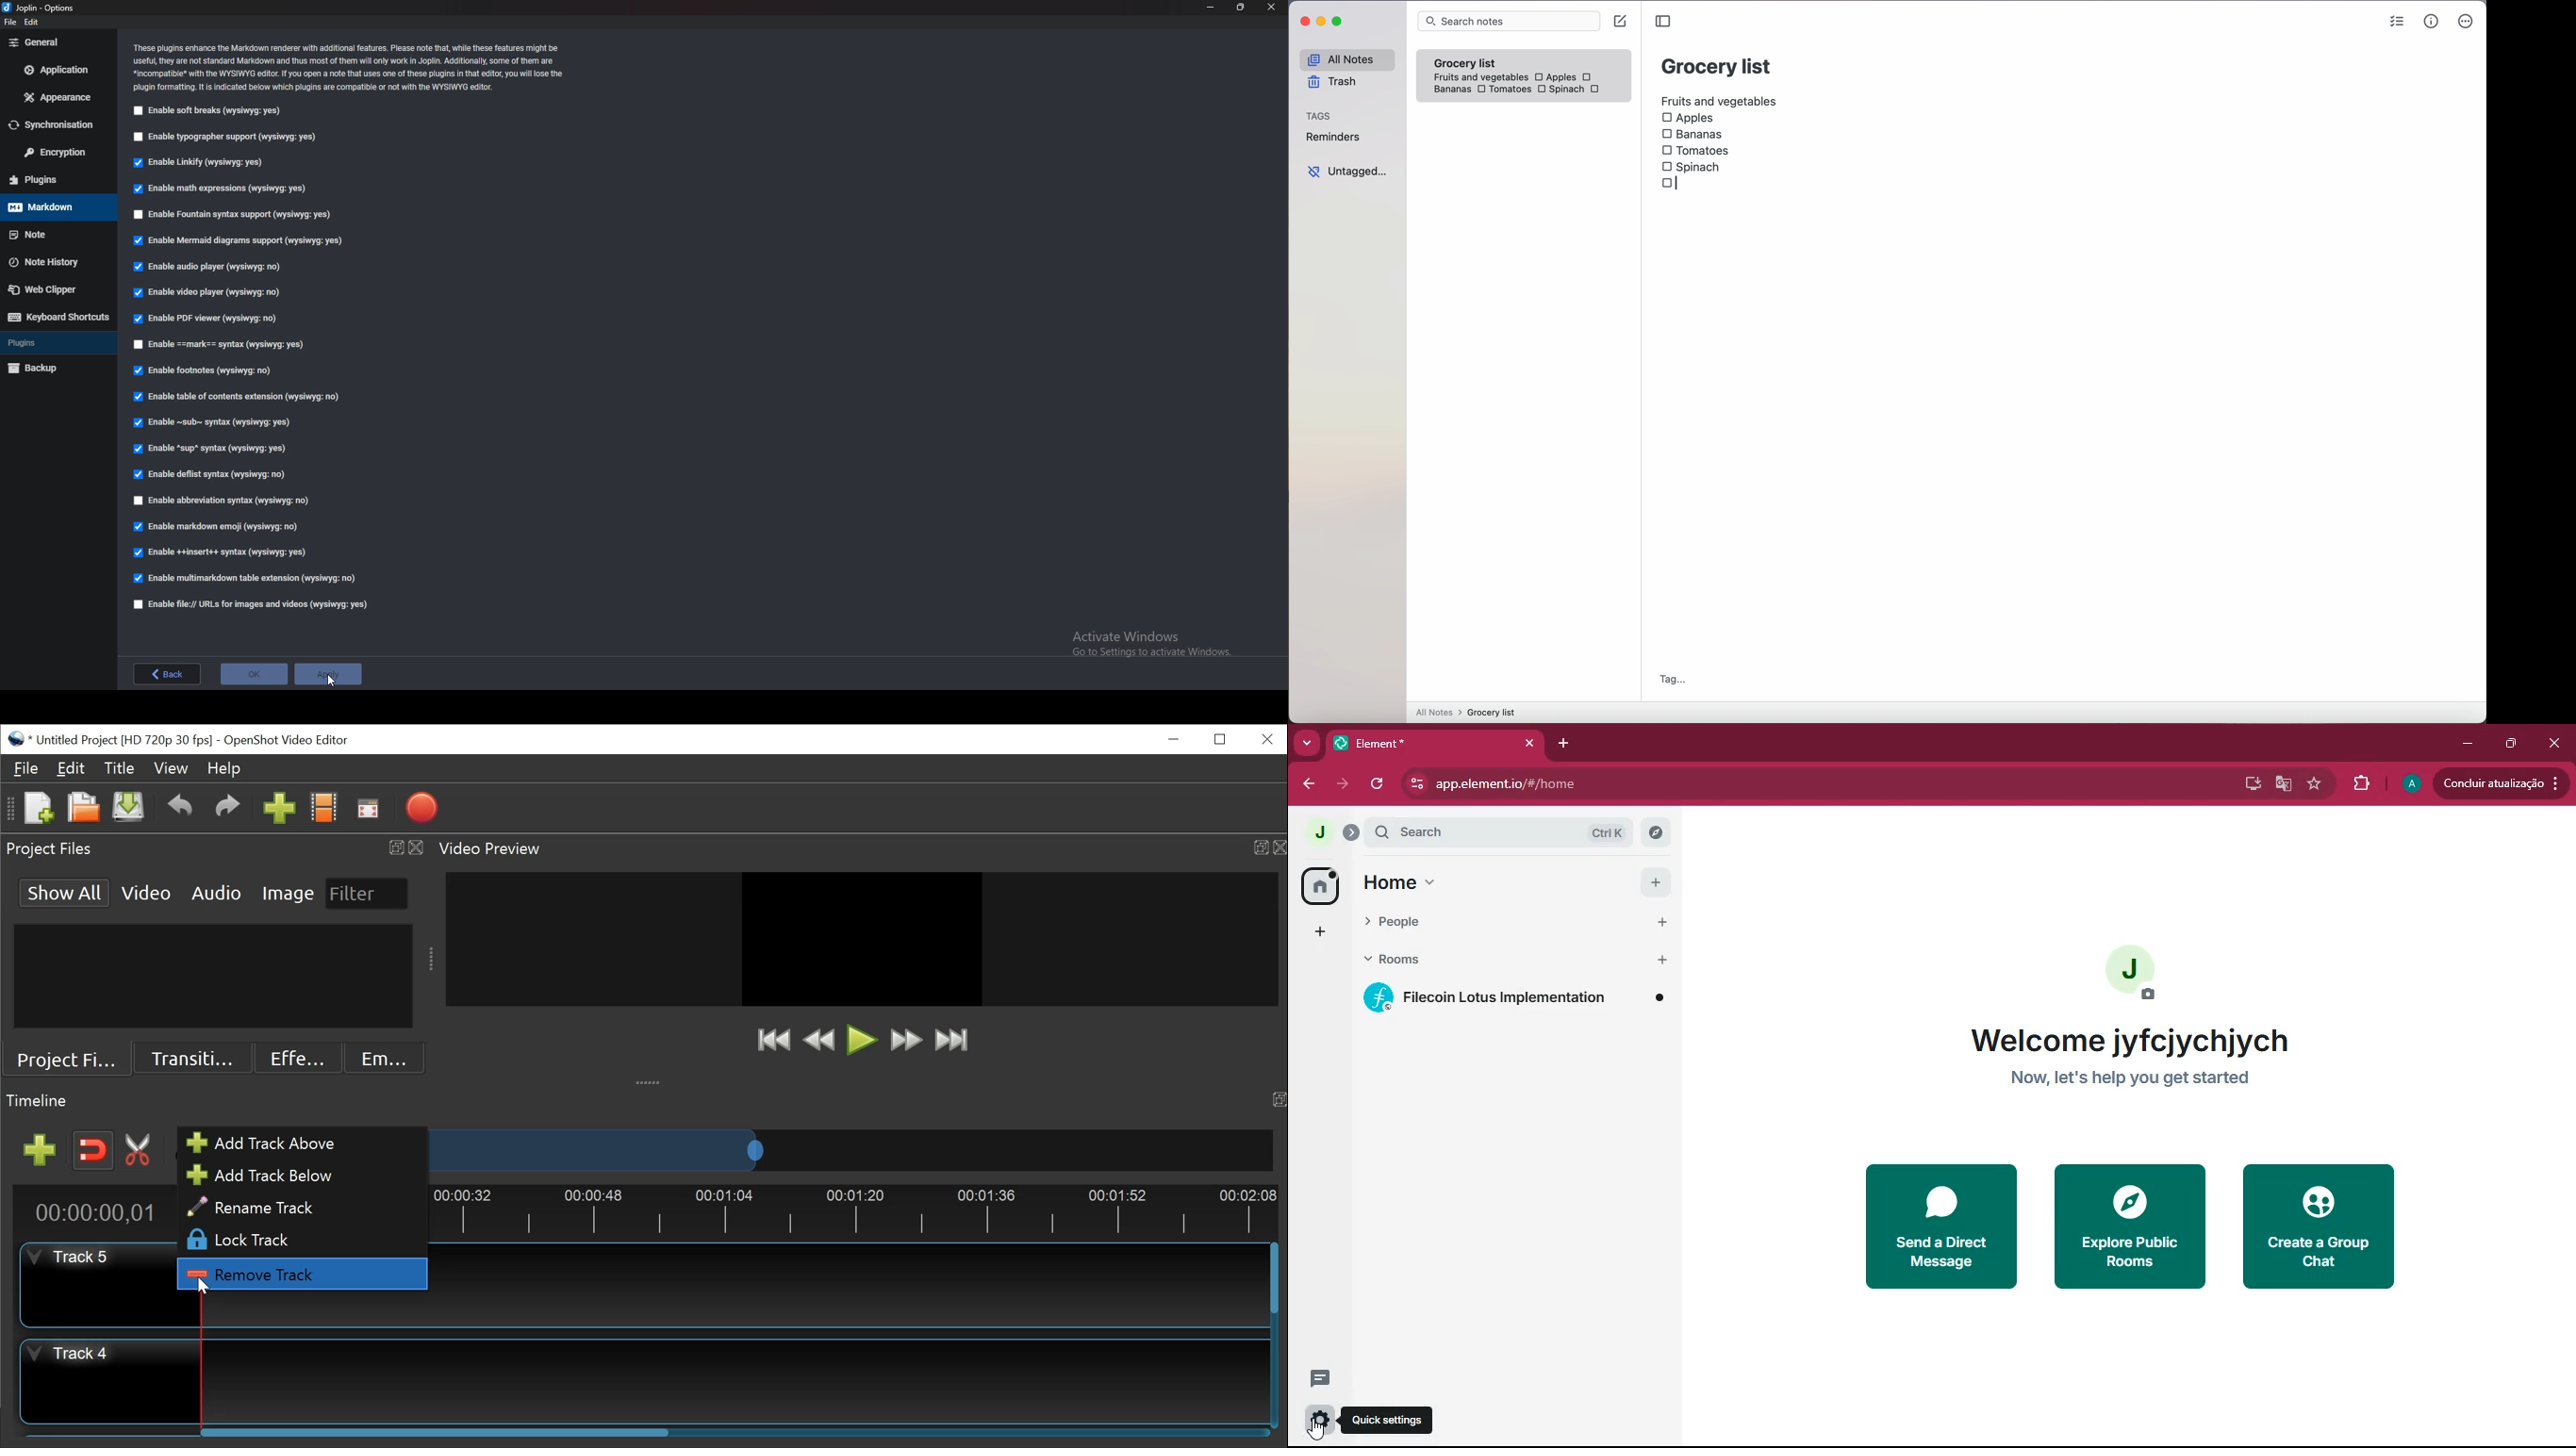 The width and height of the screenshot is (2576, 1456). I want to click on close, so click(1272, 7).